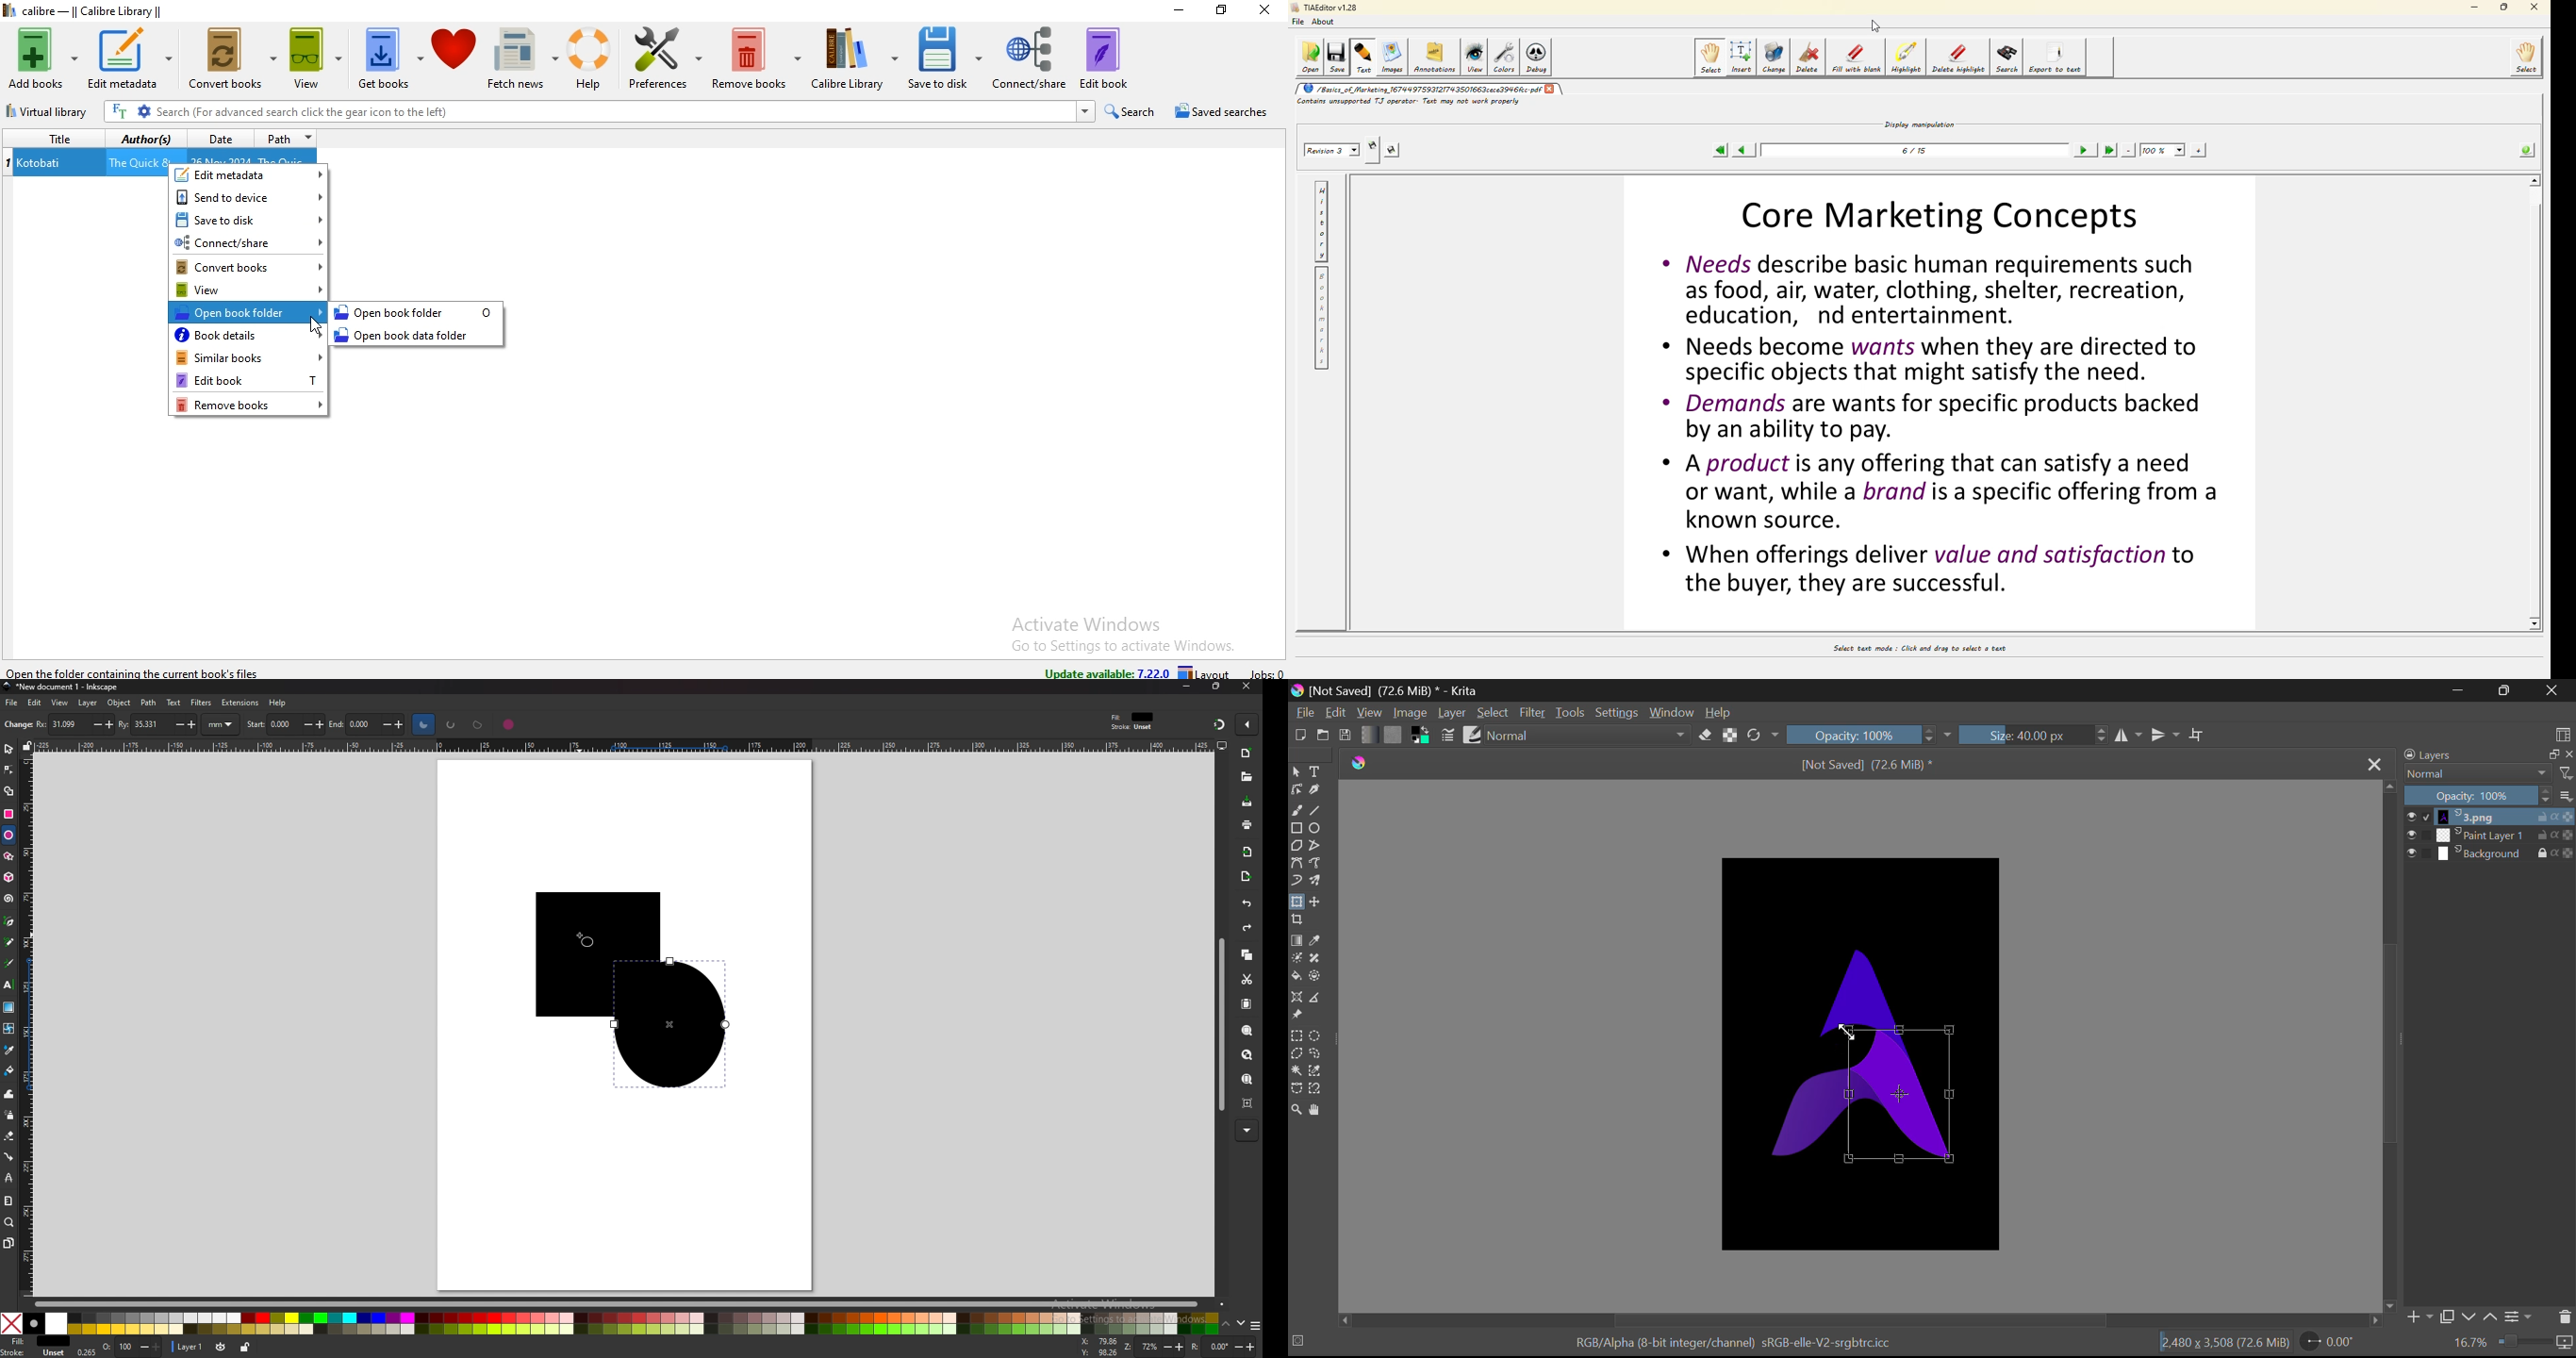  I want to click on title, so click(59, 686).